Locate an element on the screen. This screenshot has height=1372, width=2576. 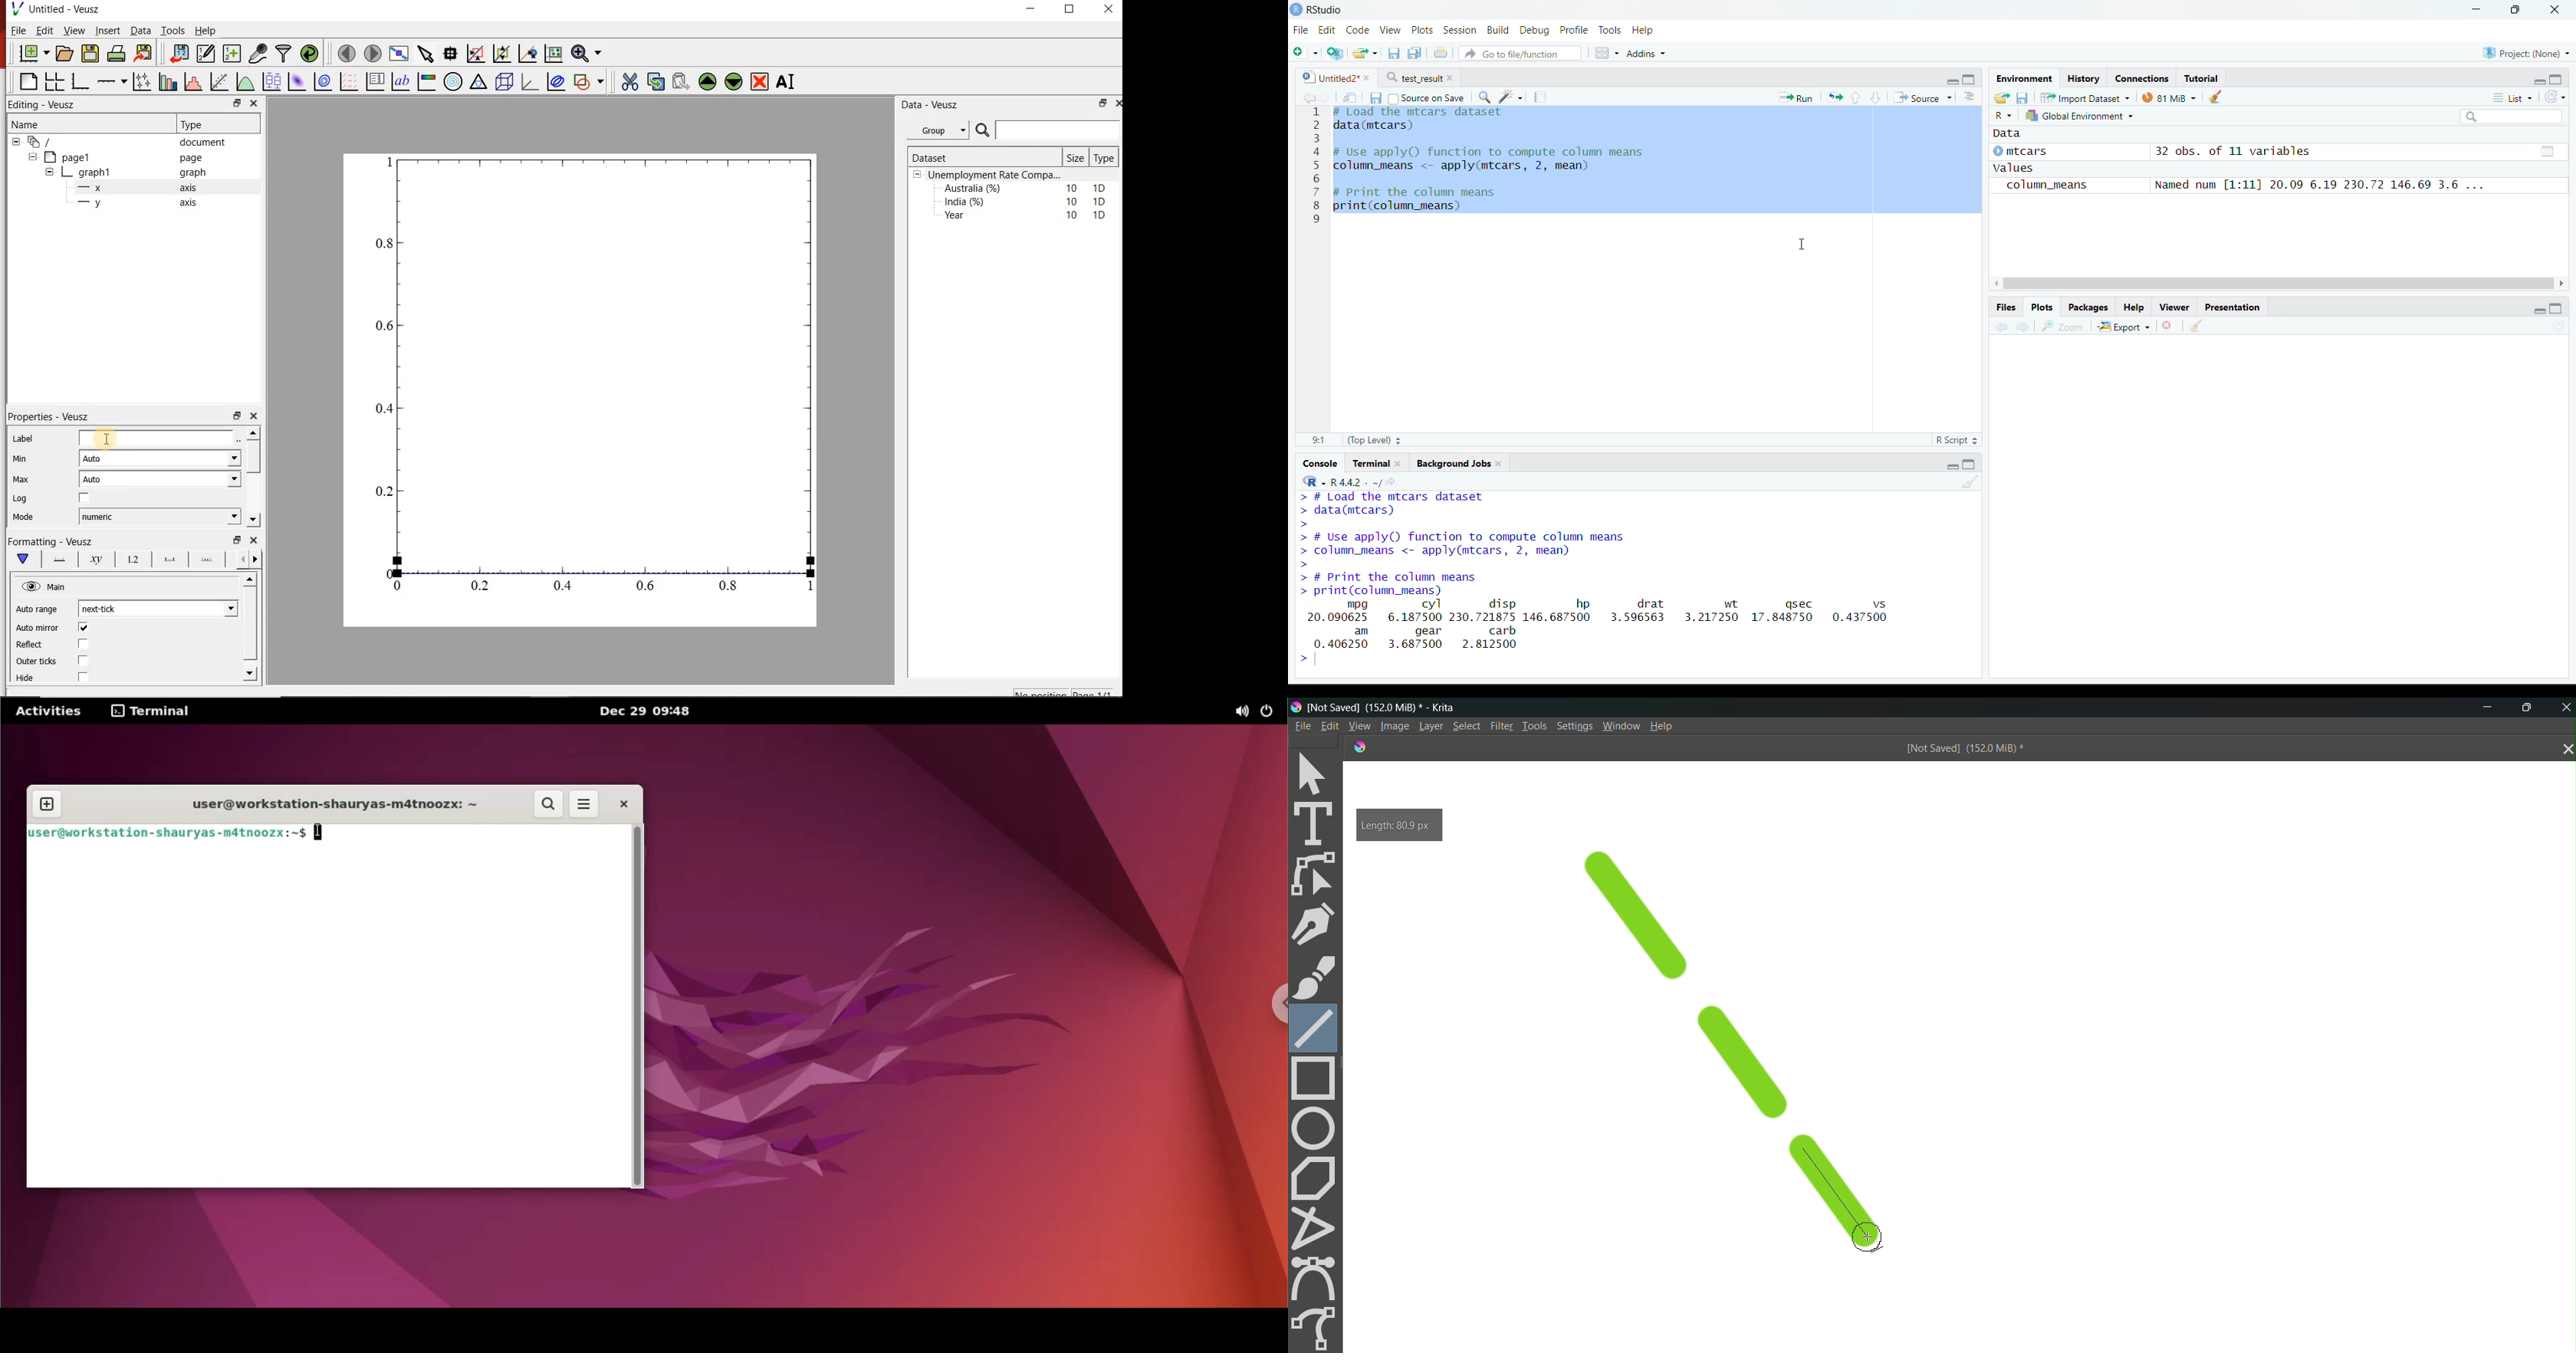
1:1 is located at coordinates (1320, 441).